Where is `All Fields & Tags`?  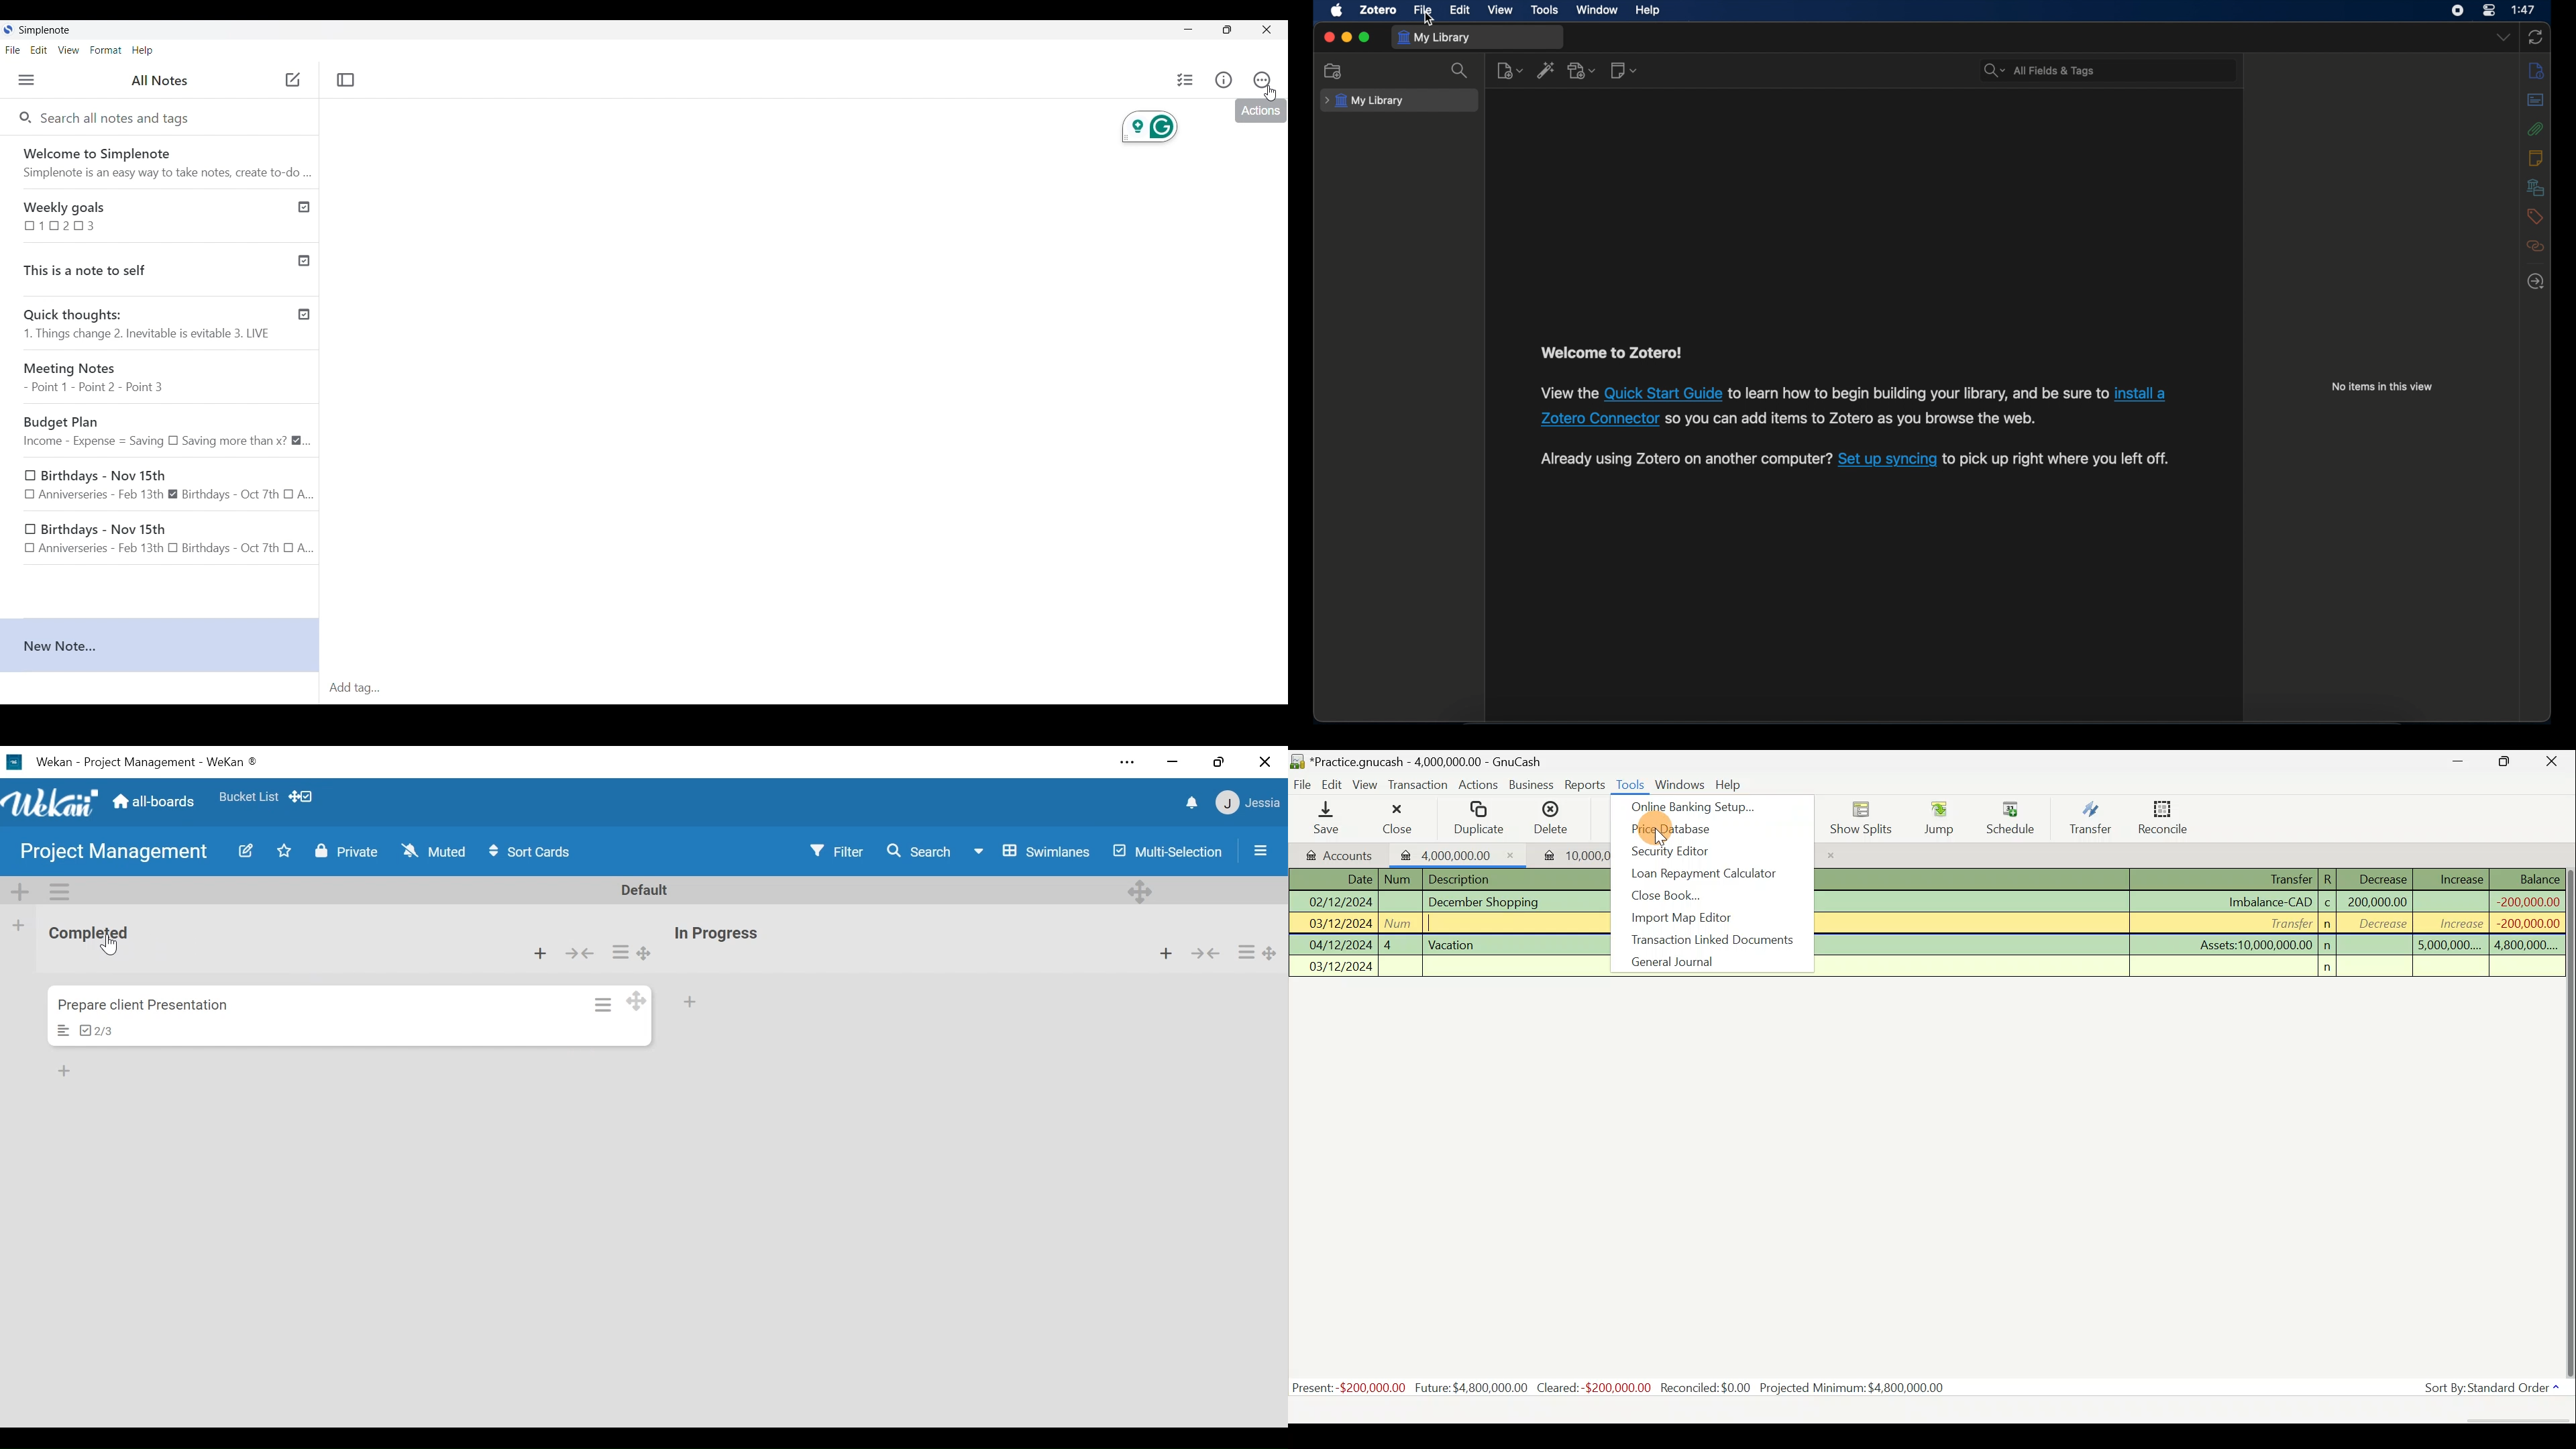
All Fields & Tags is located at coordinates (2104, 70).